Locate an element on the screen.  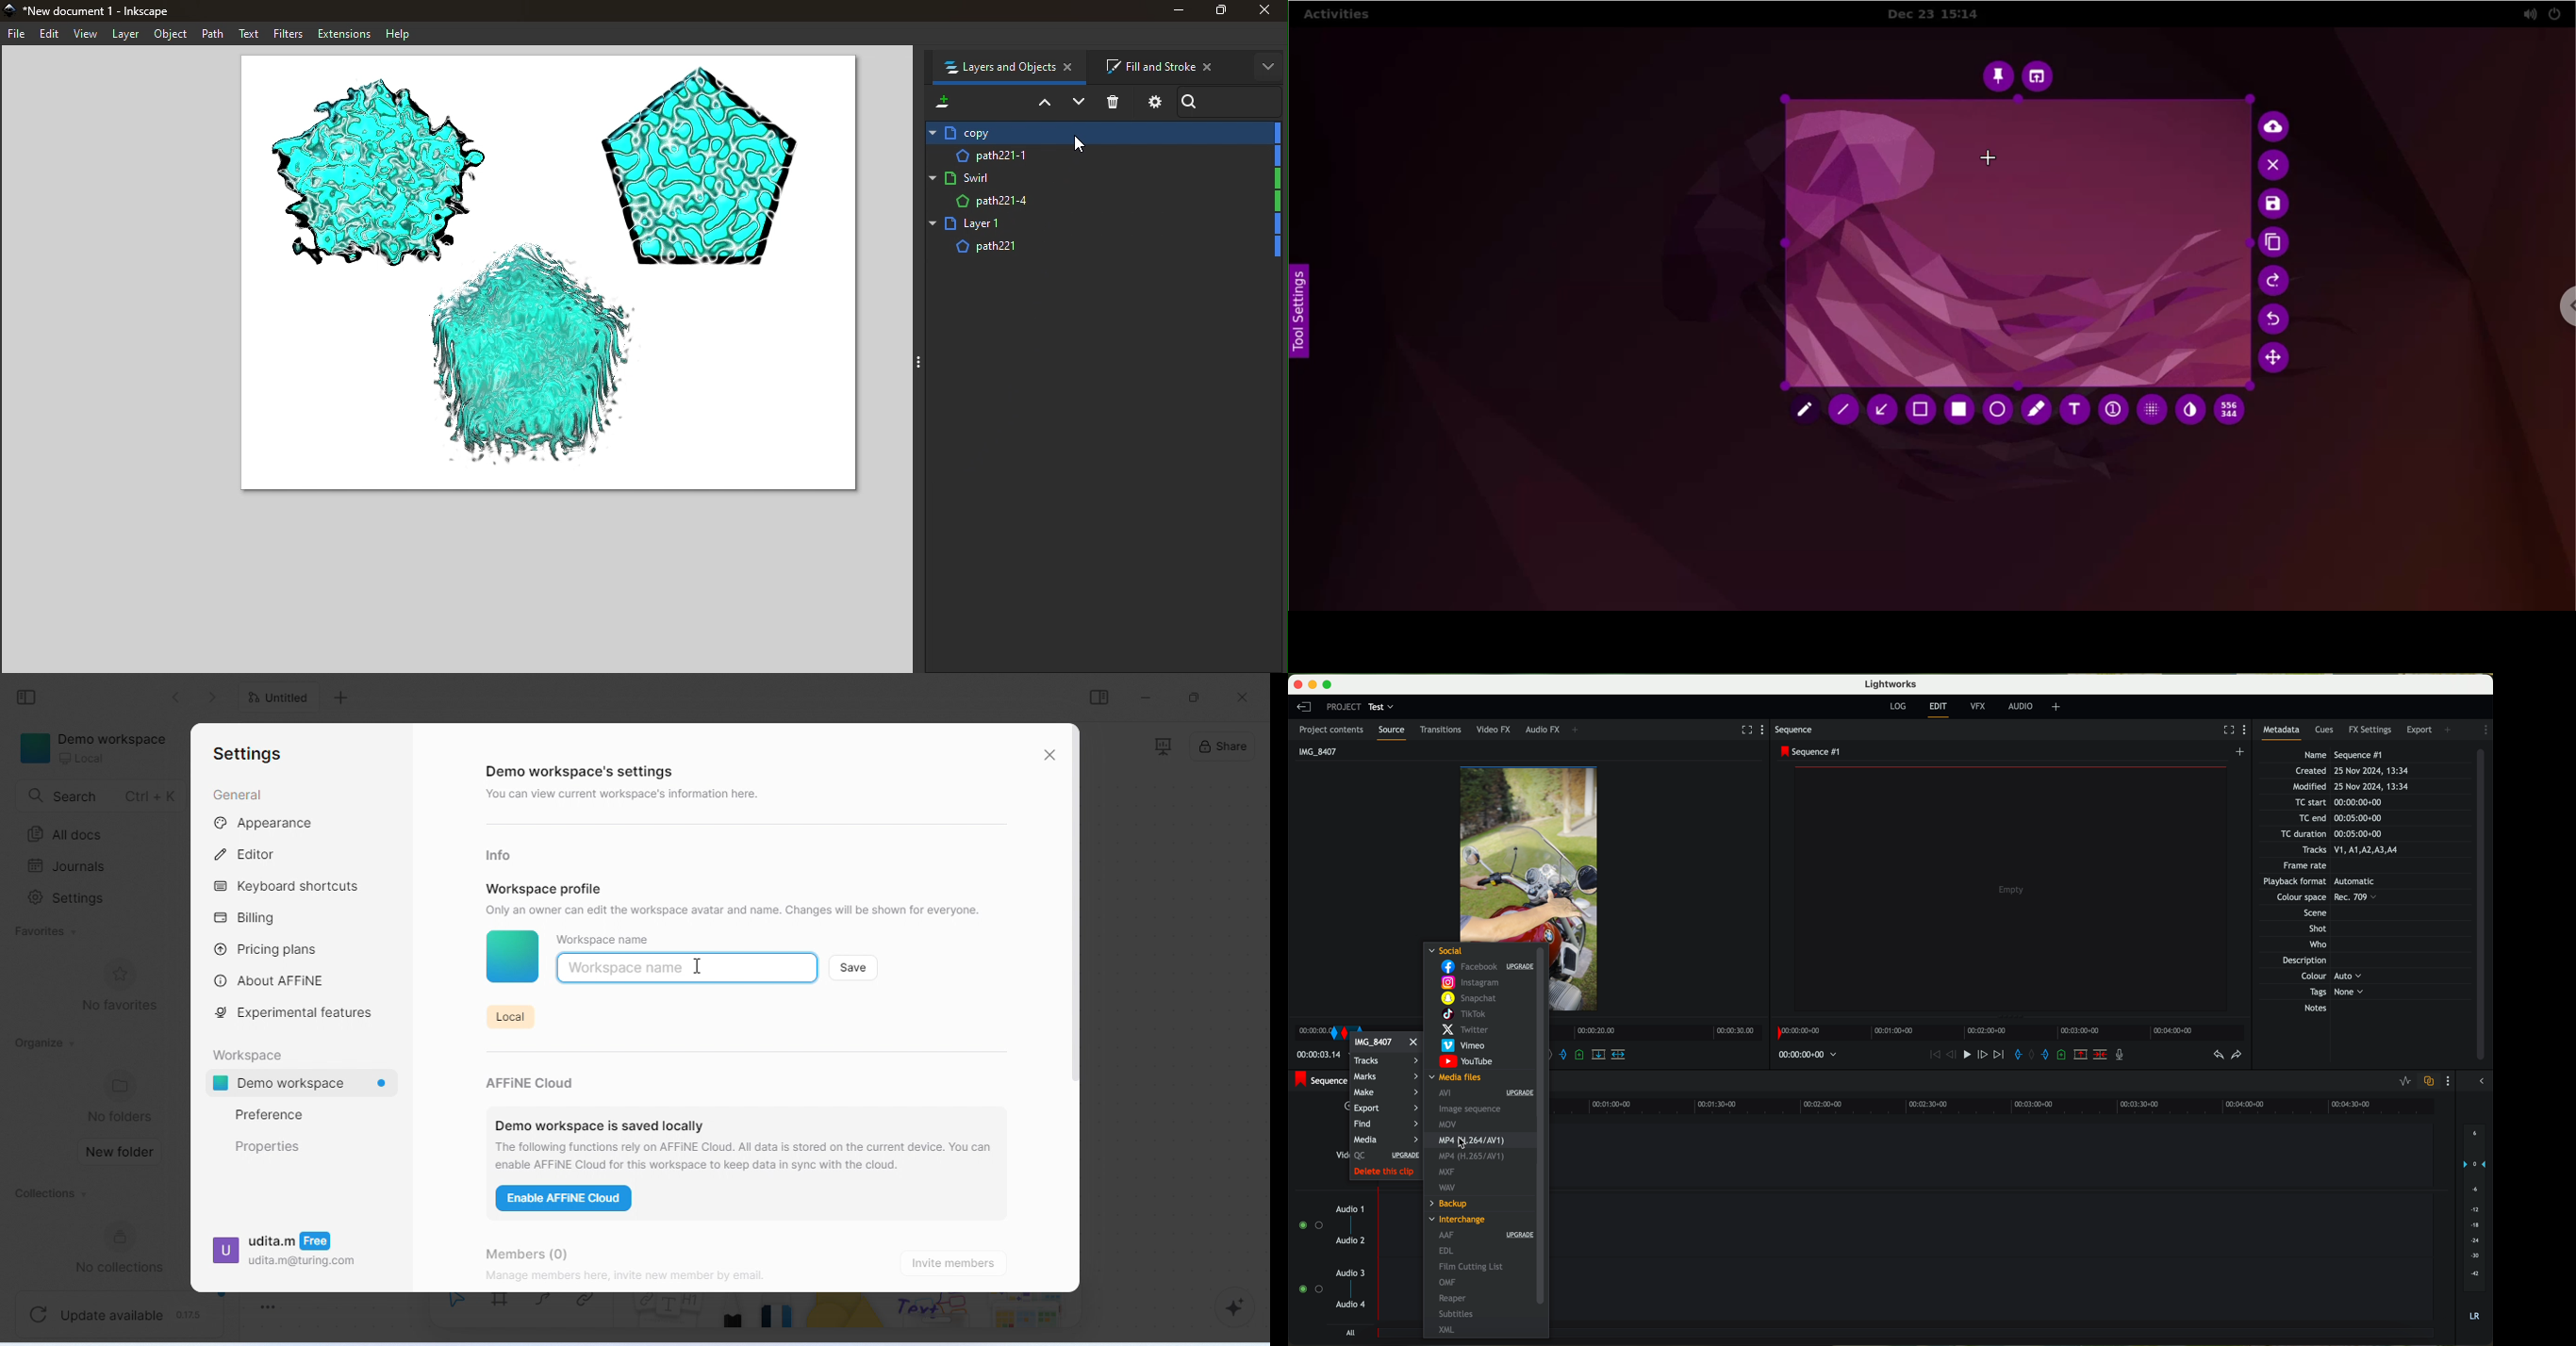
three dots is located at coordinates (921, 366).